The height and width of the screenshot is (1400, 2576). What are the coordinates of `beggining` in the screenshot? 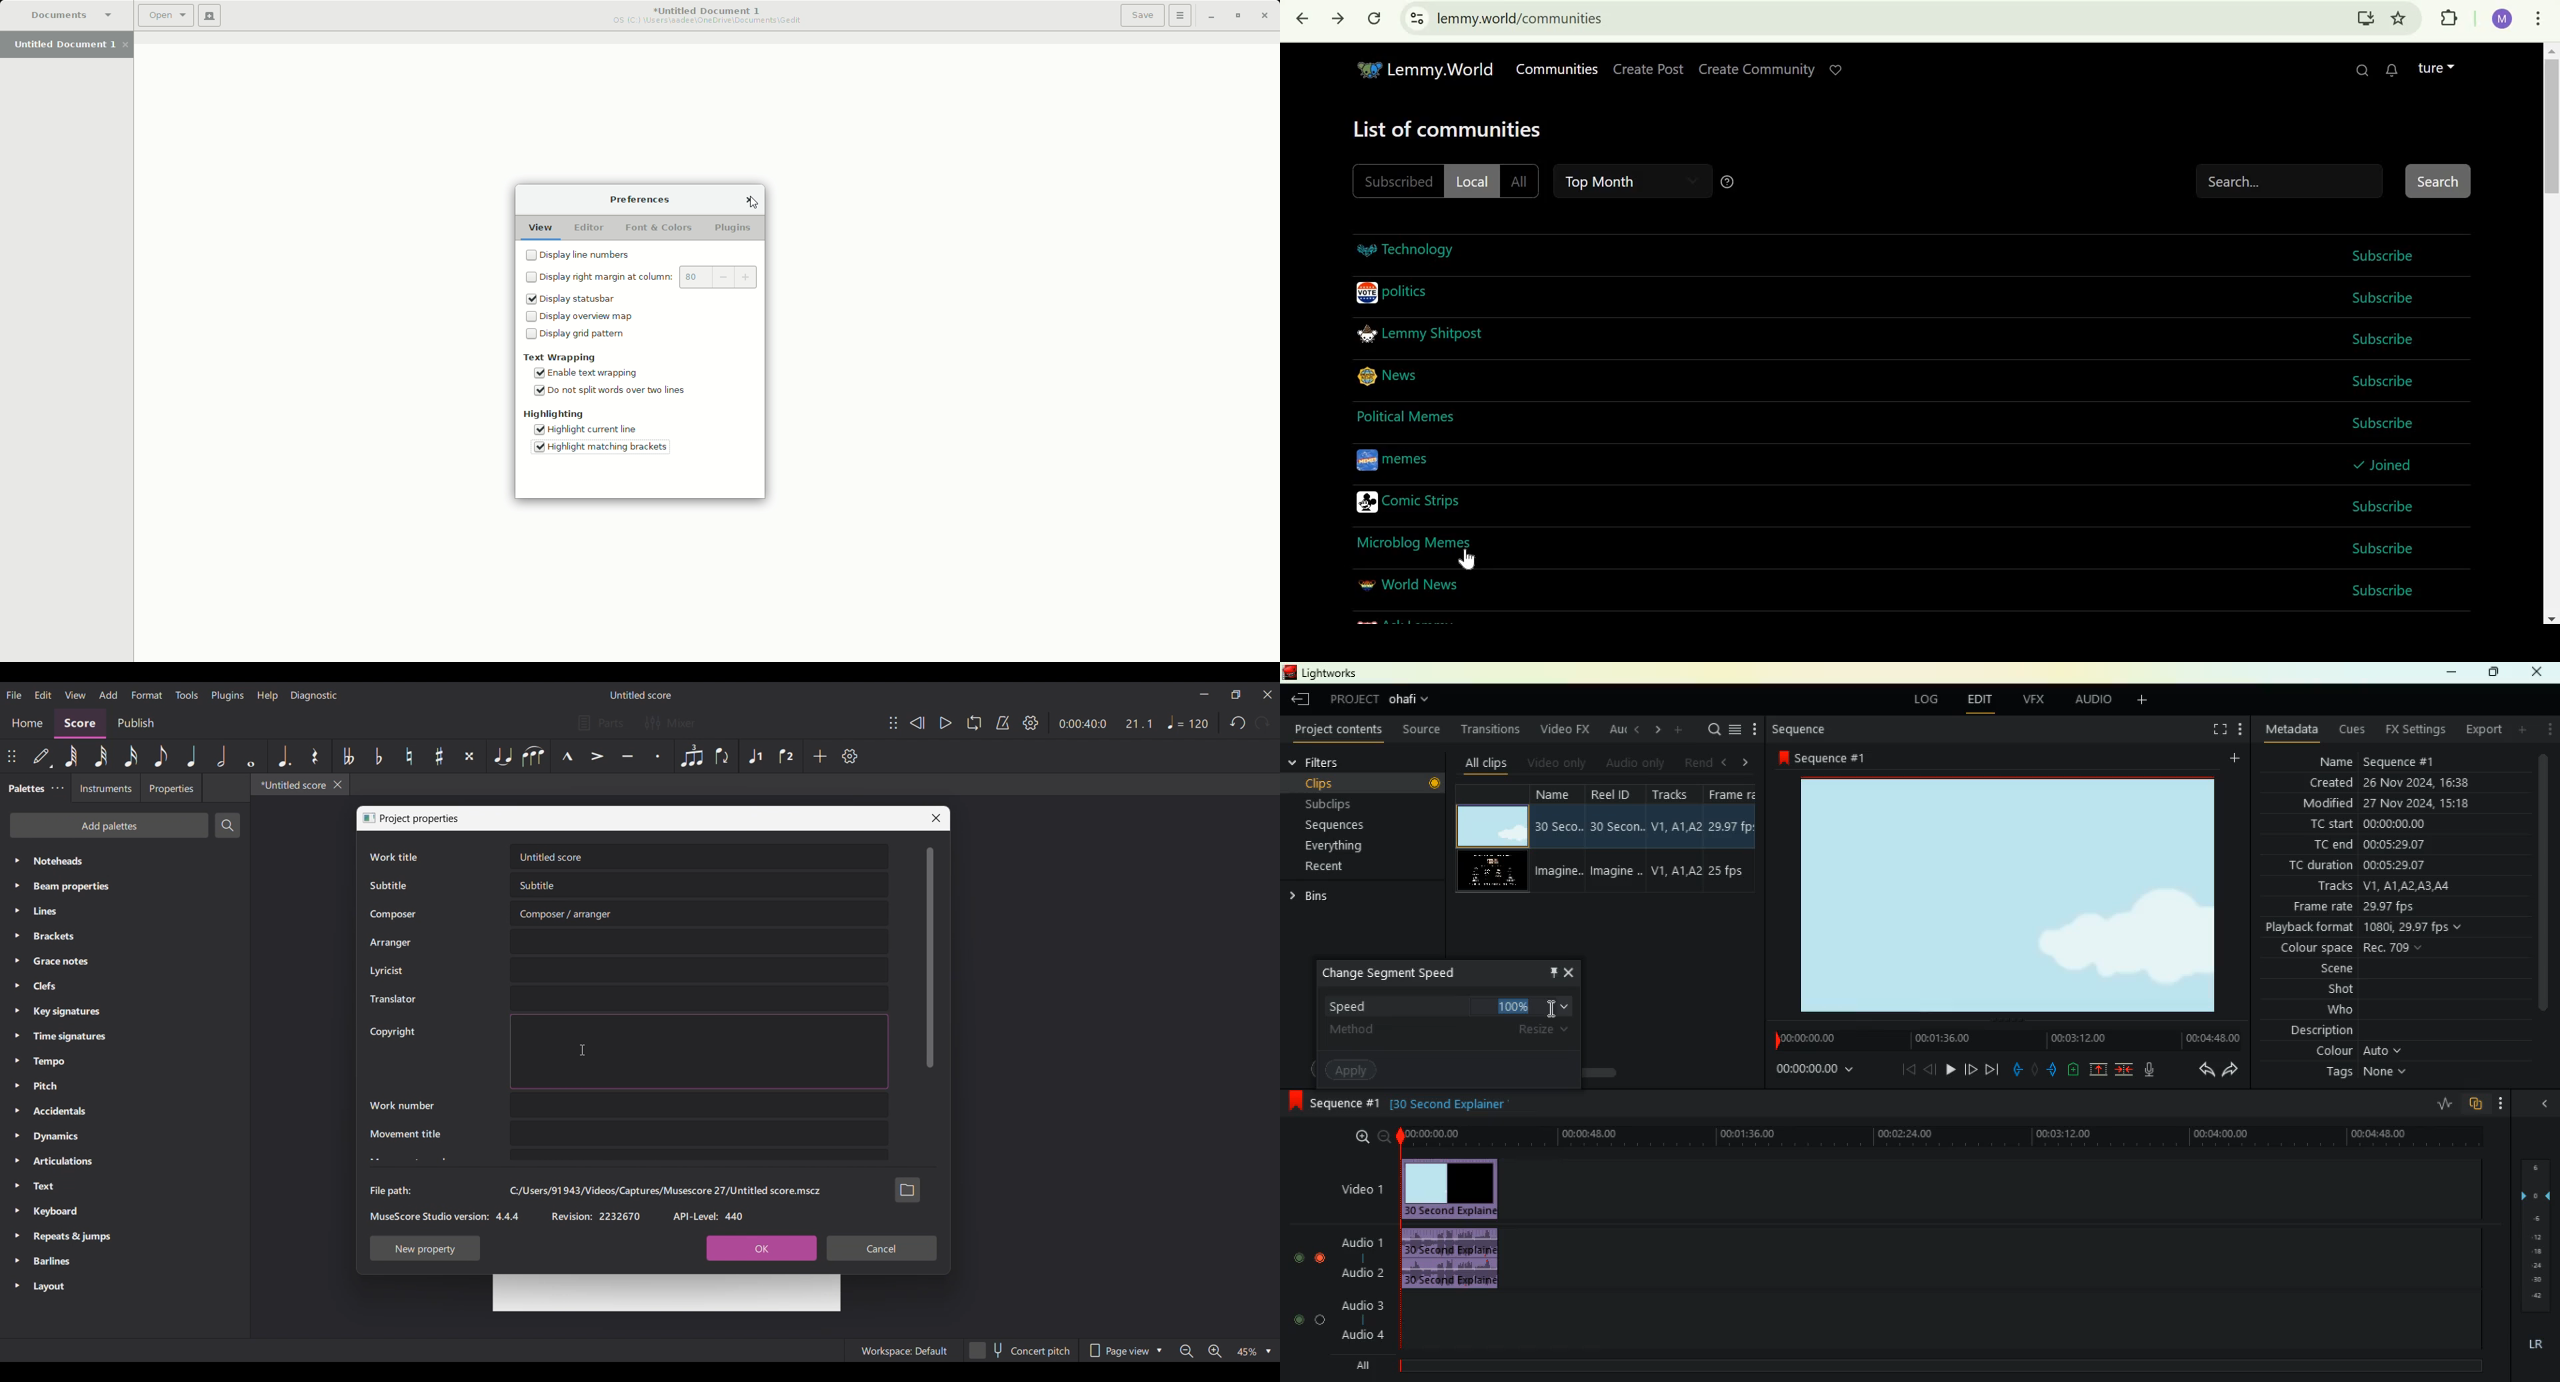 It's located at (1900, 1069).